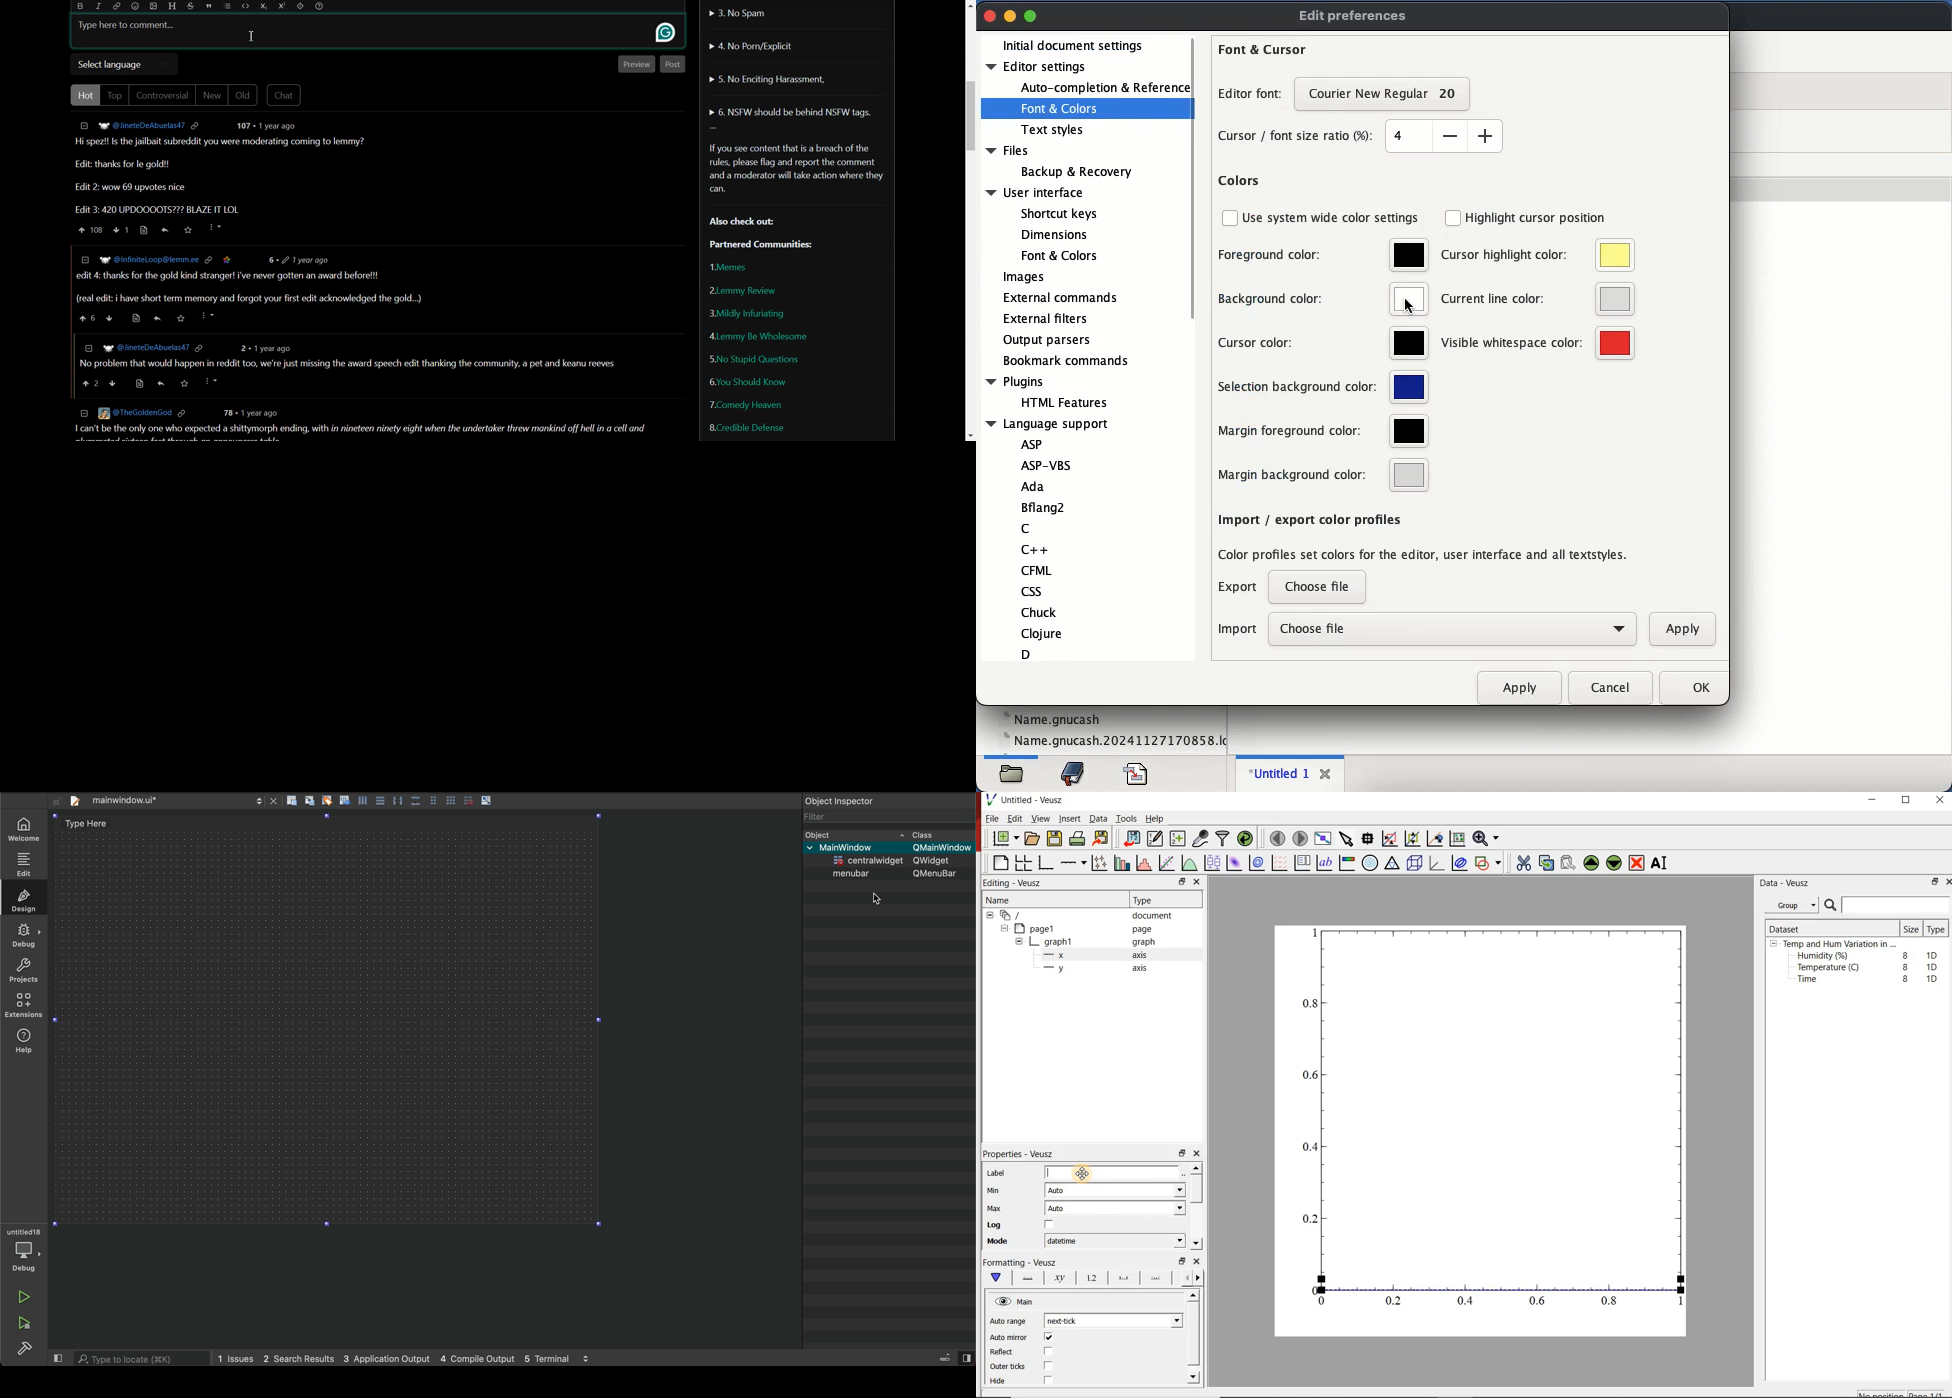 This screenshot has width=1960, height=1400. I want to click on centrawidget Qwidget, so click(893, 862).